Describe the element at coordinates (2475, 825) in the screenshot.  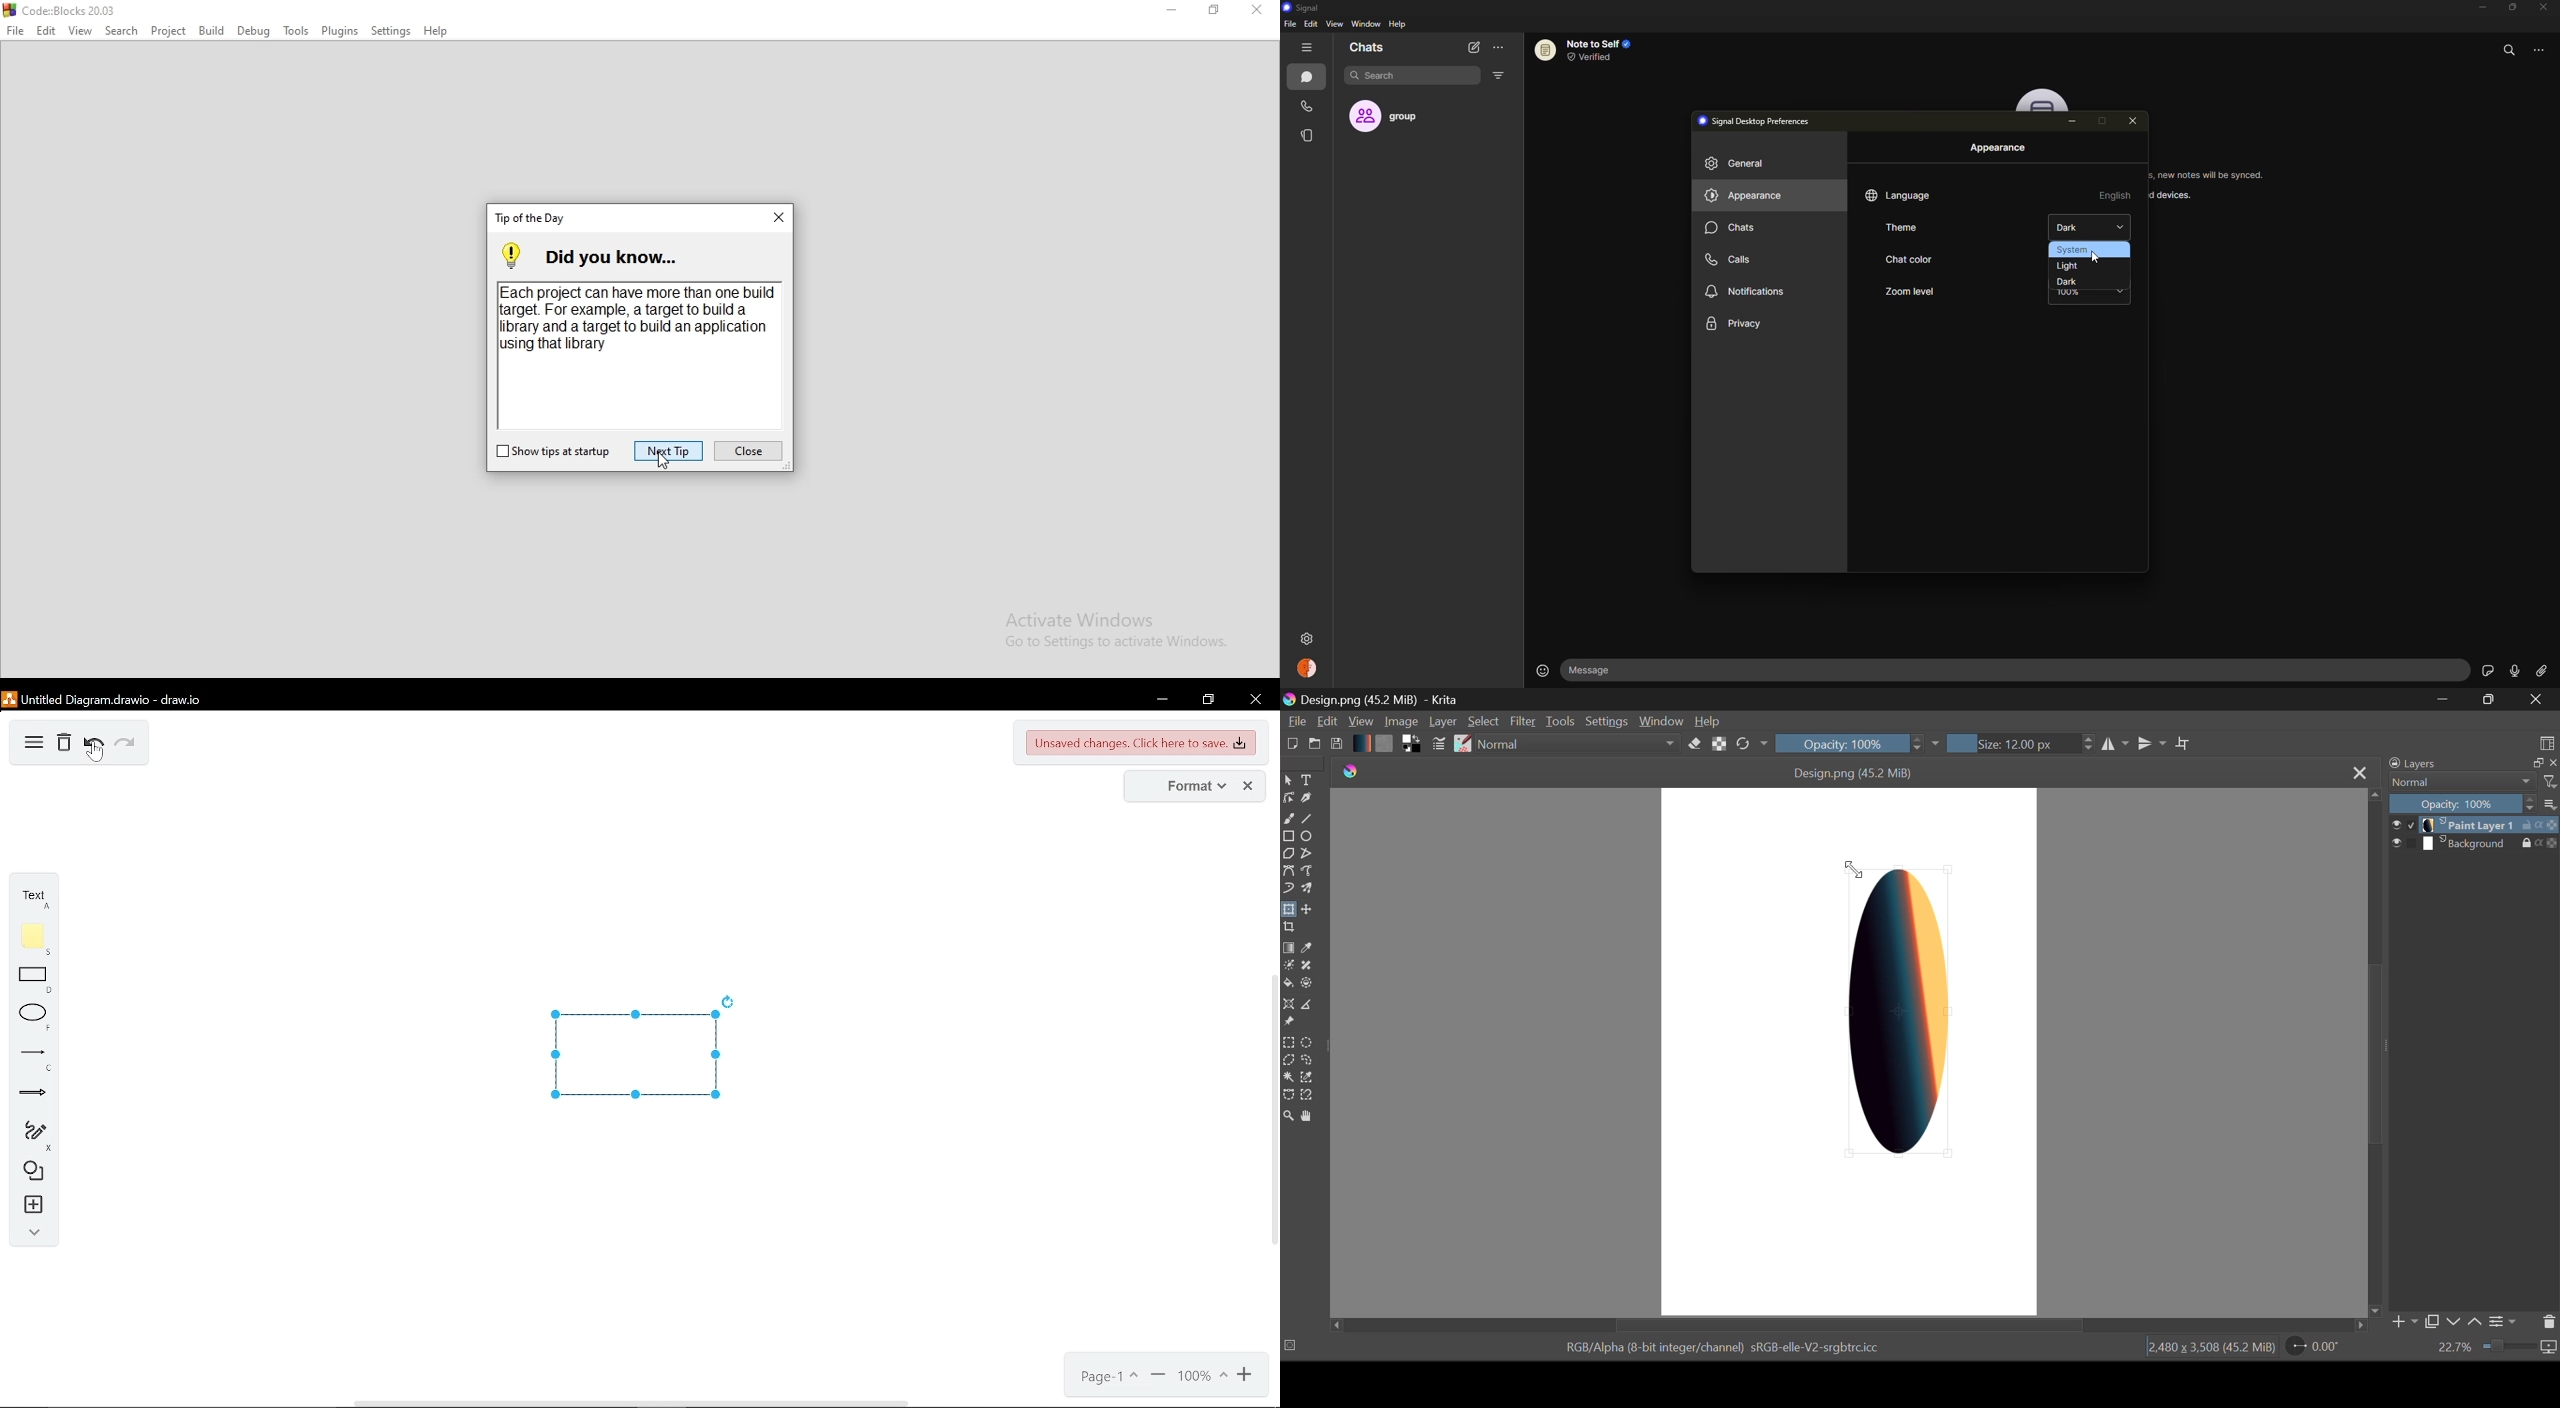
I see `Paint Layer` at that location.